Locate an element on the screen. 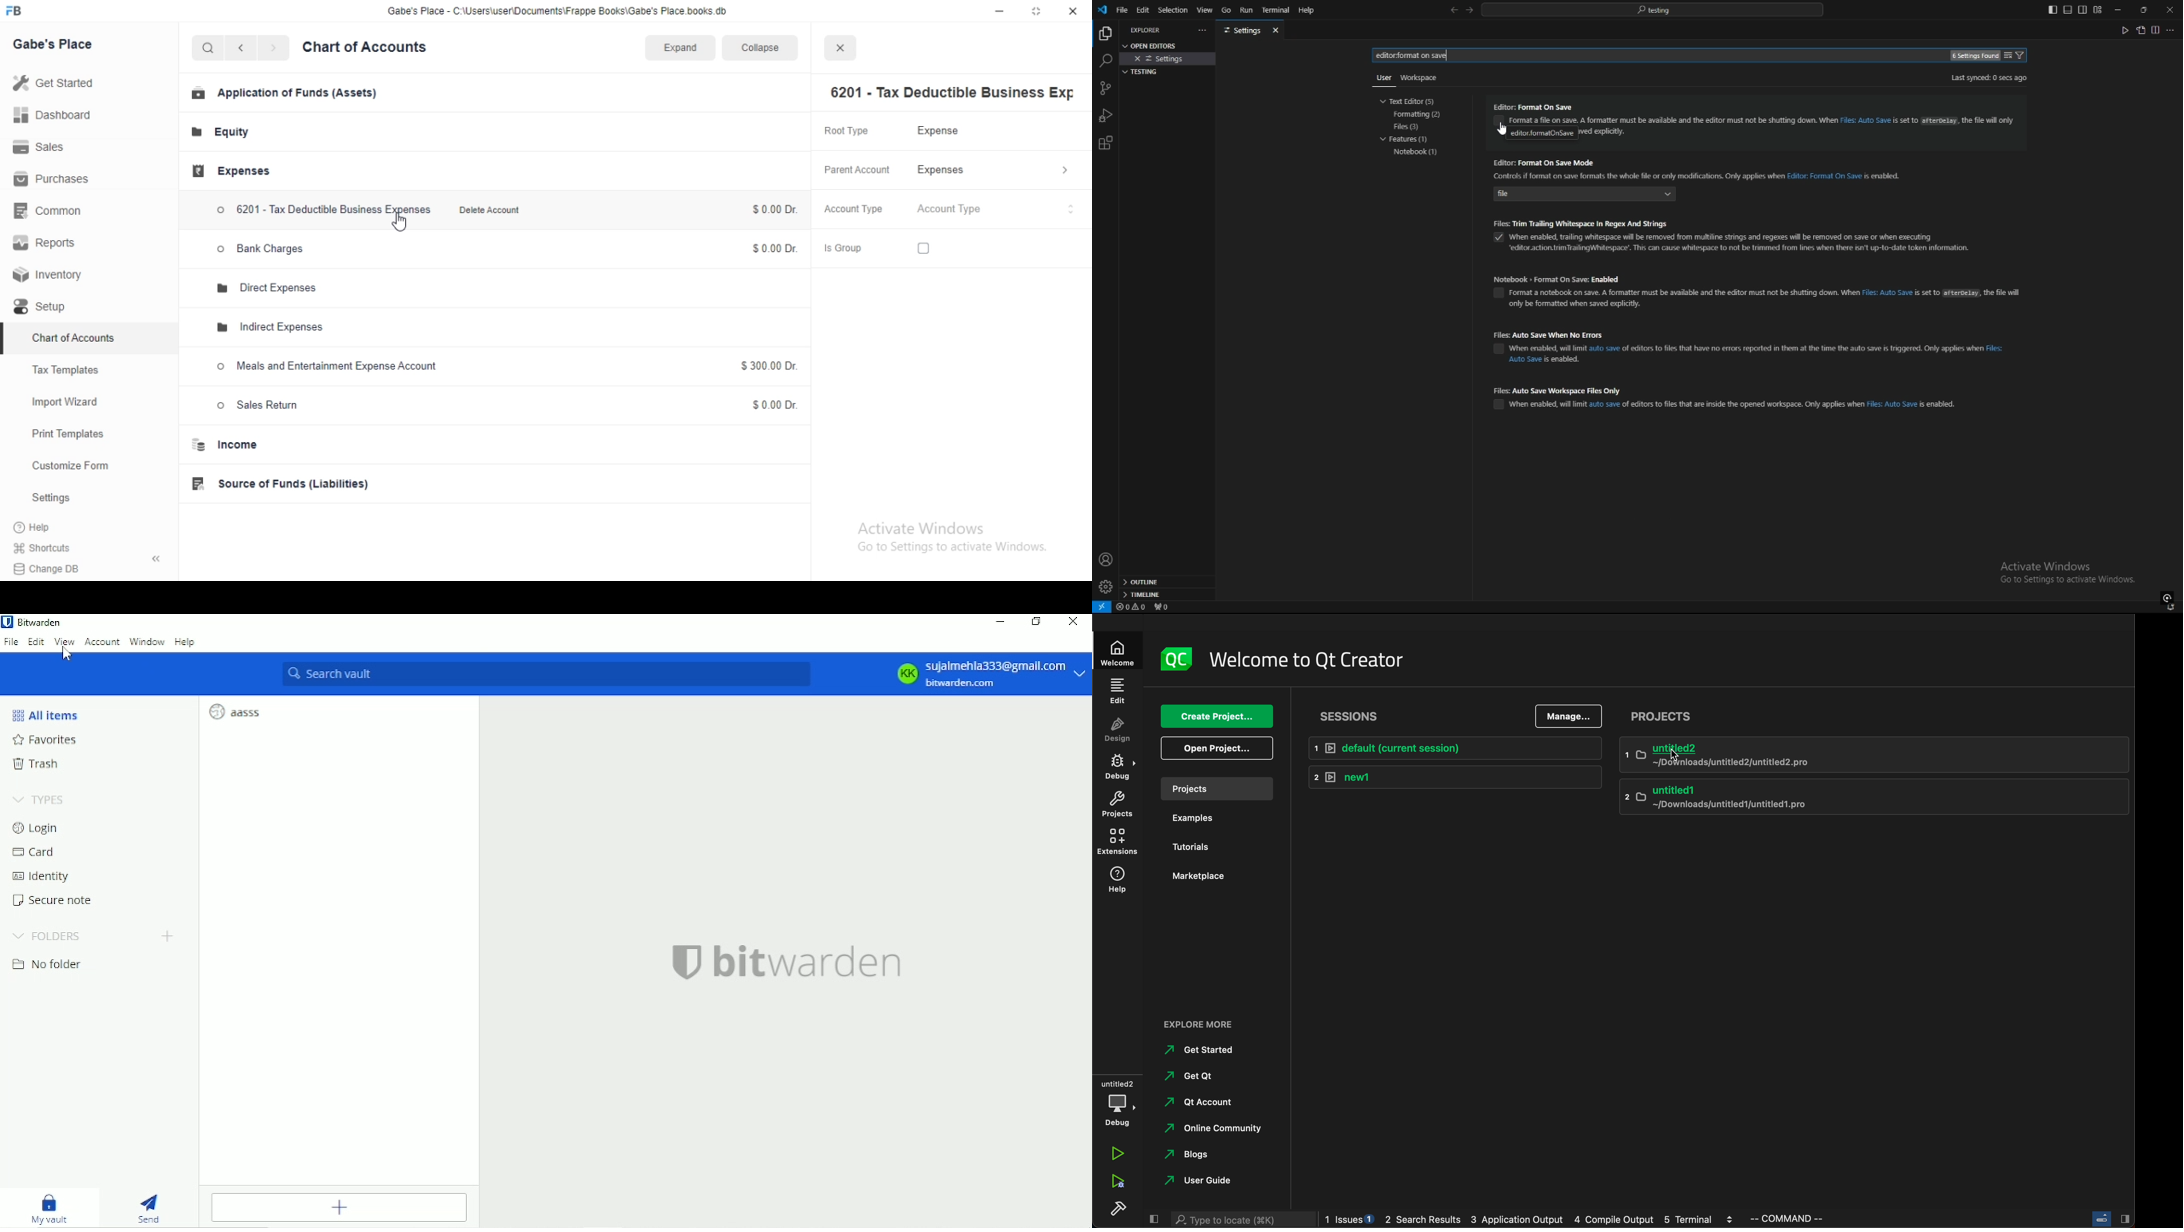  sessions is located at coordinates (1370, 718).